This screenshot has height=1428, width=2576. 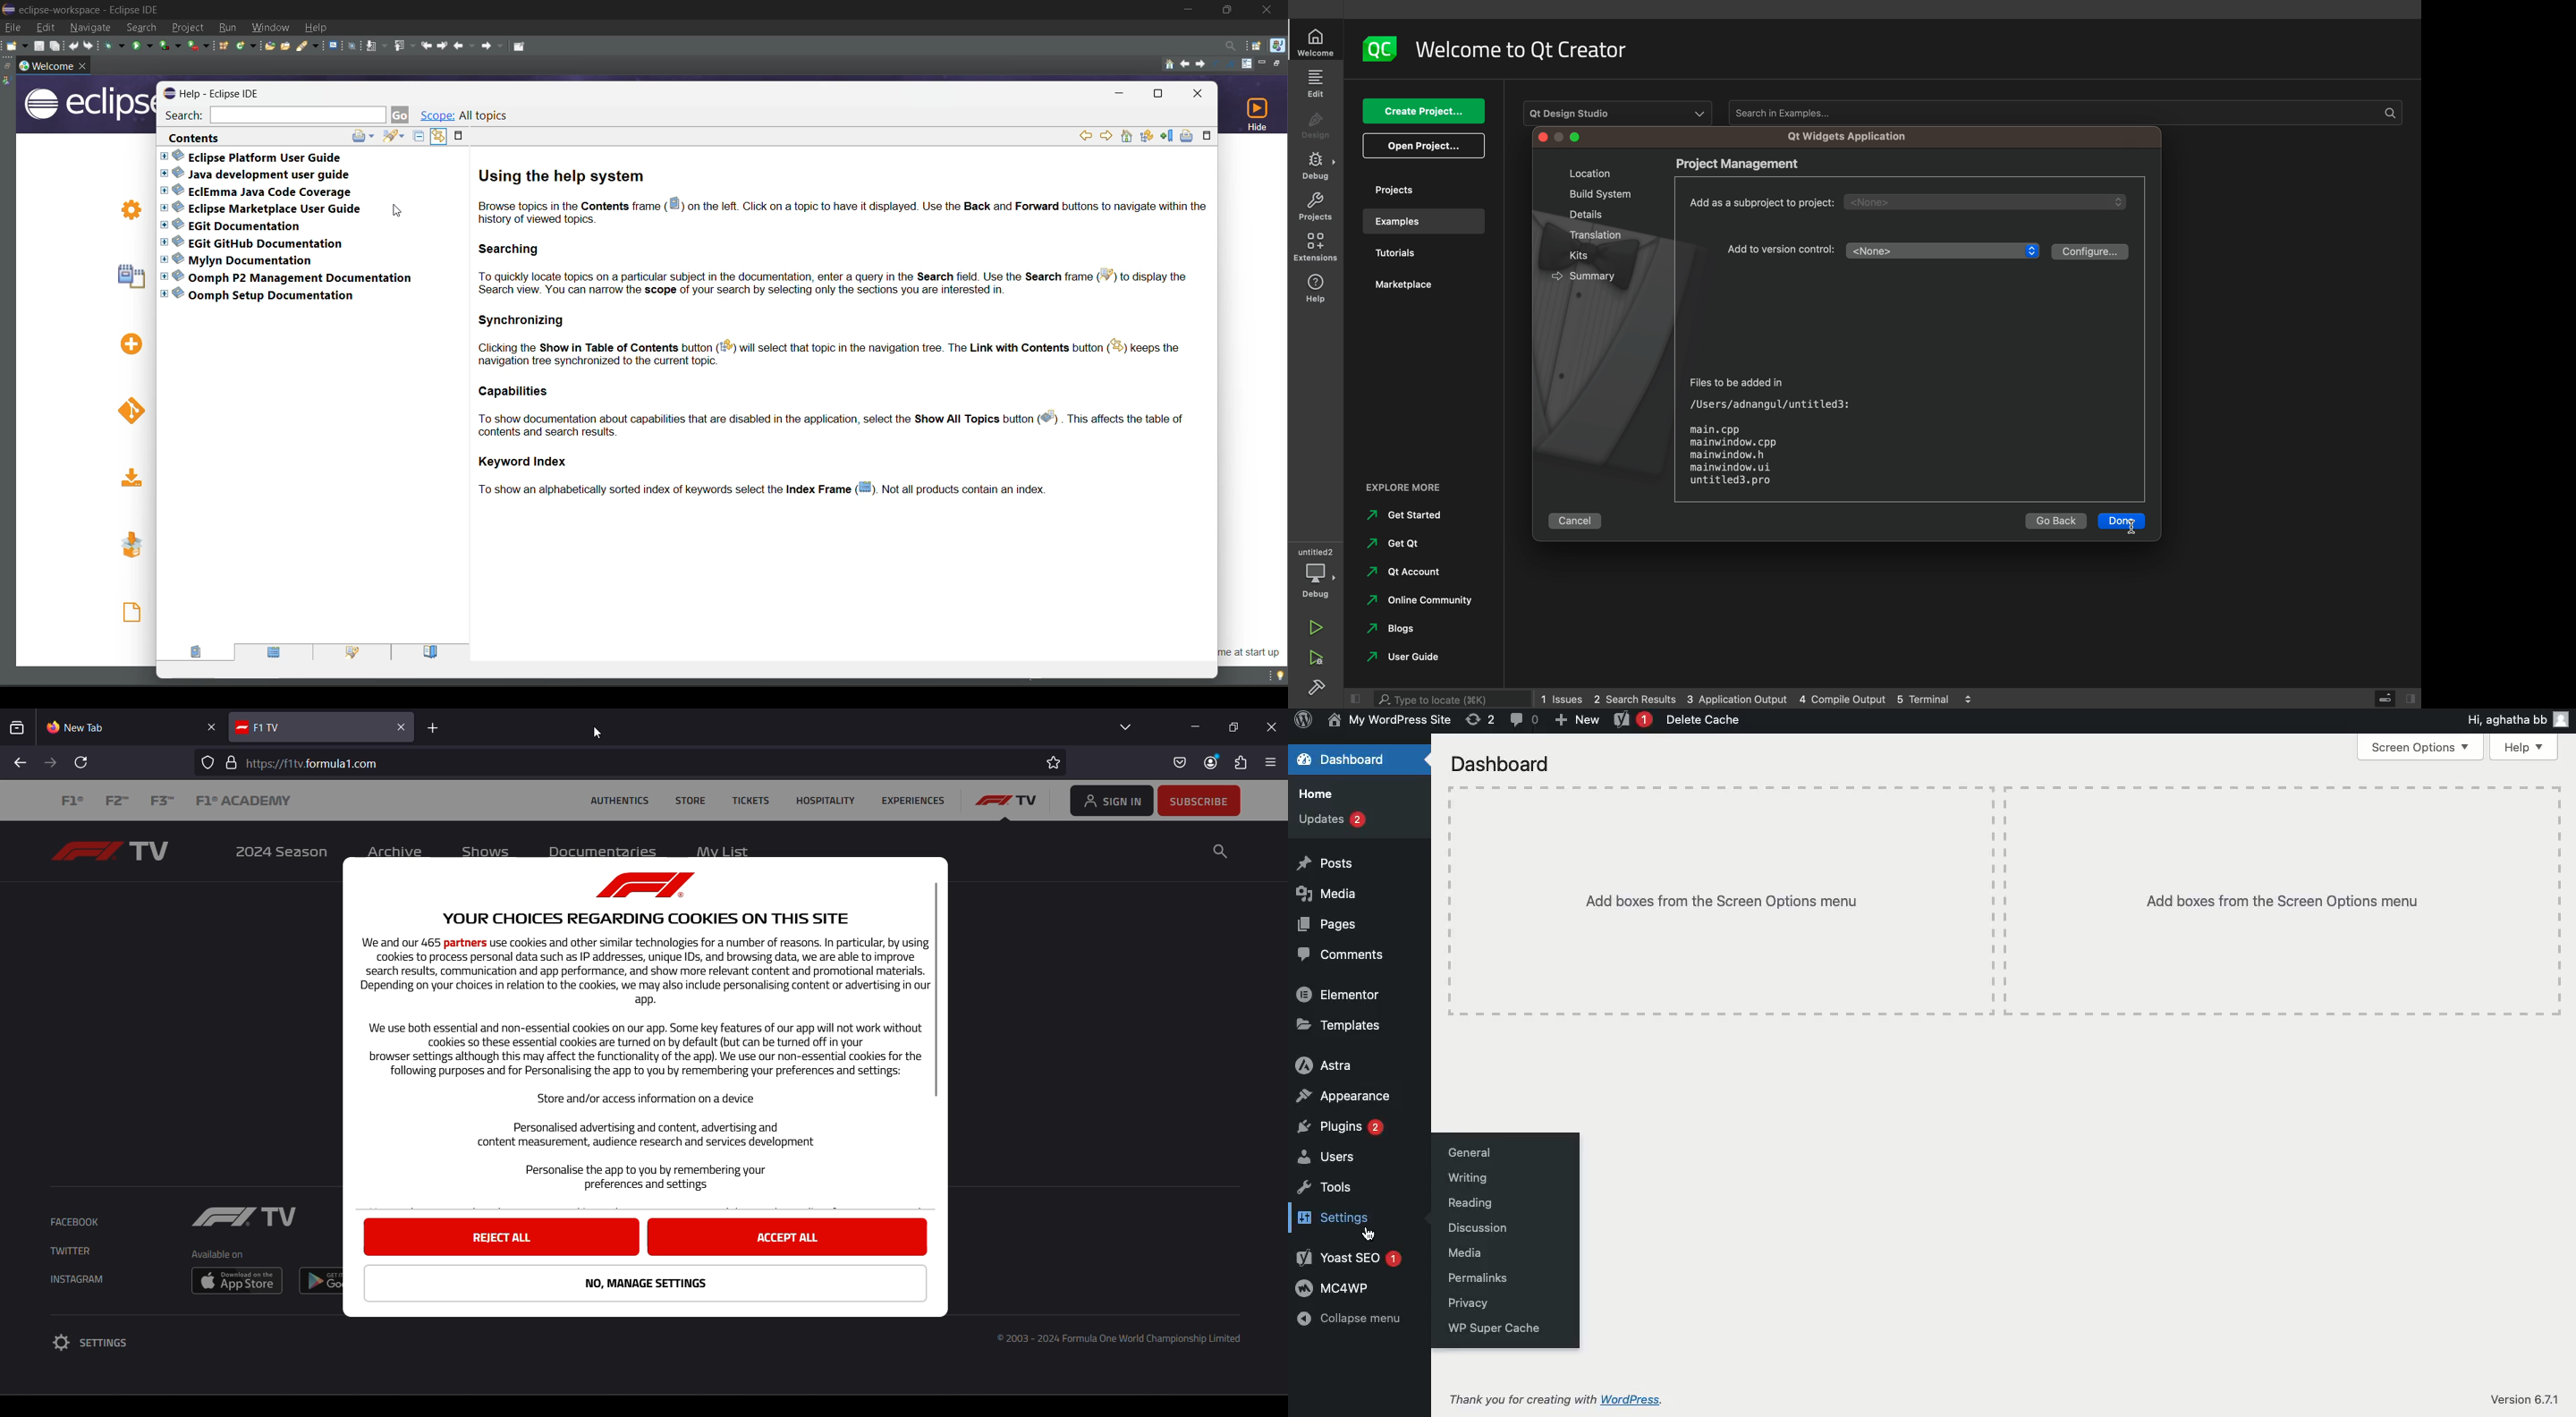 I want to click on go forward, so click(x=1108, y=135).